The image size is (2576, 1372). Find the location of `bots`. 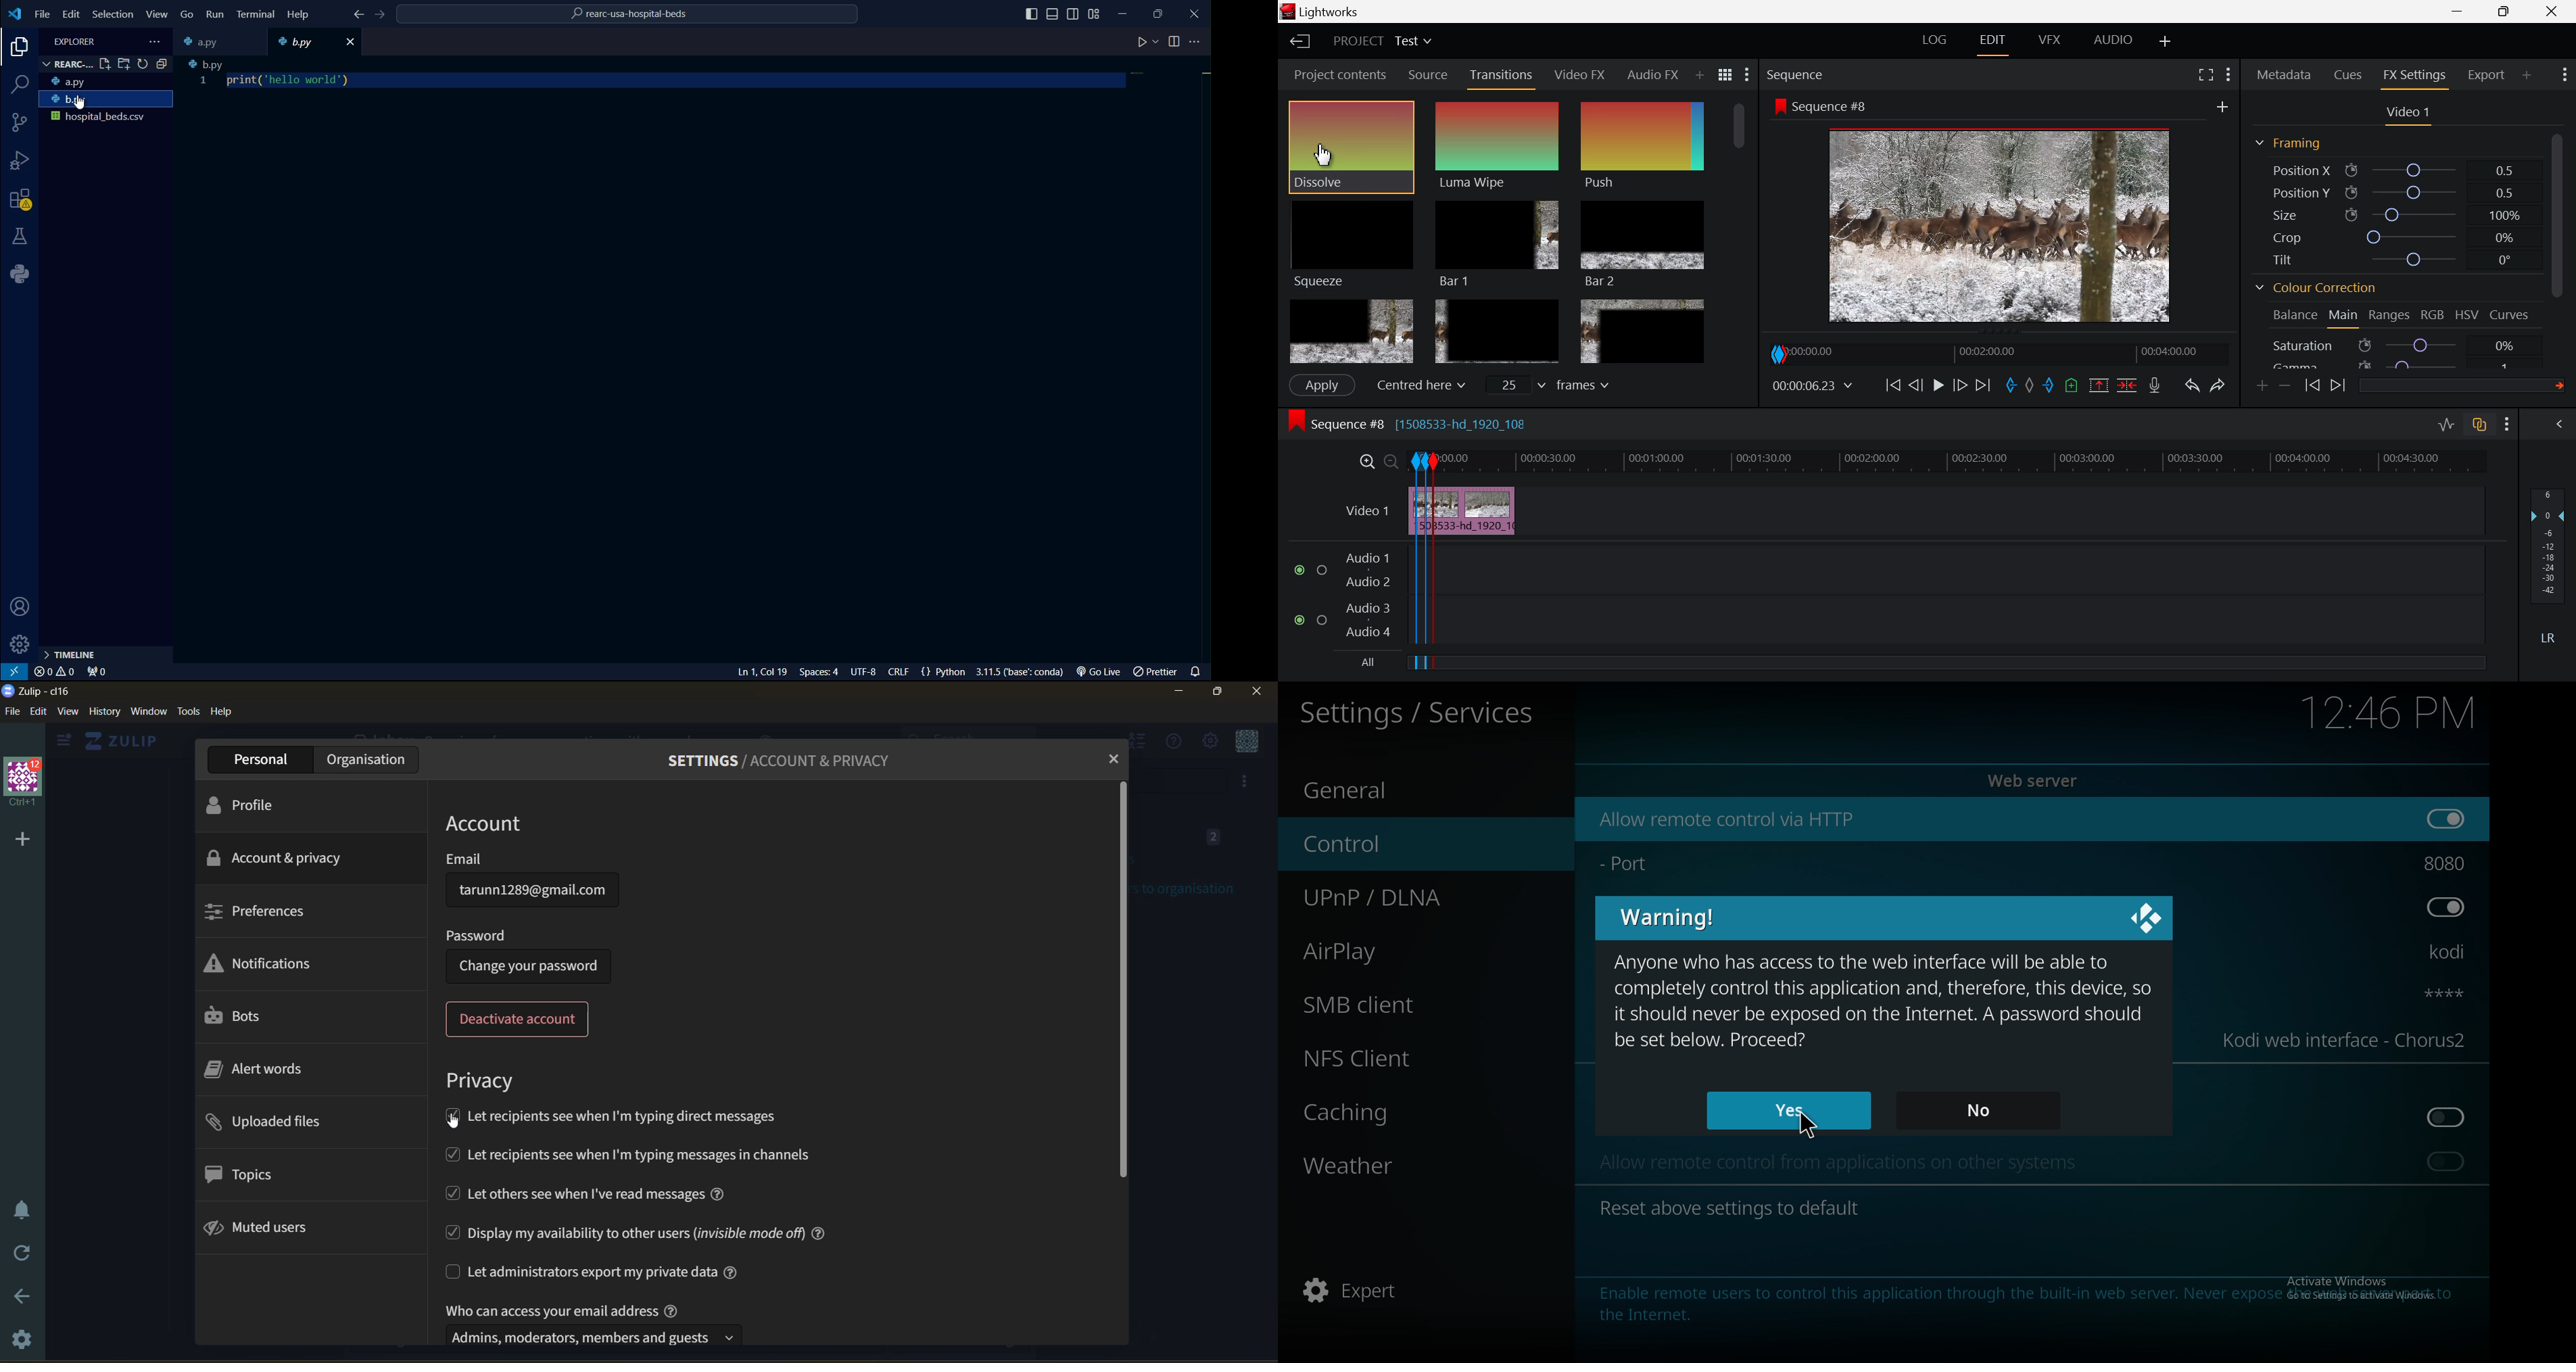

bots is located at coordinates (239, 1017).